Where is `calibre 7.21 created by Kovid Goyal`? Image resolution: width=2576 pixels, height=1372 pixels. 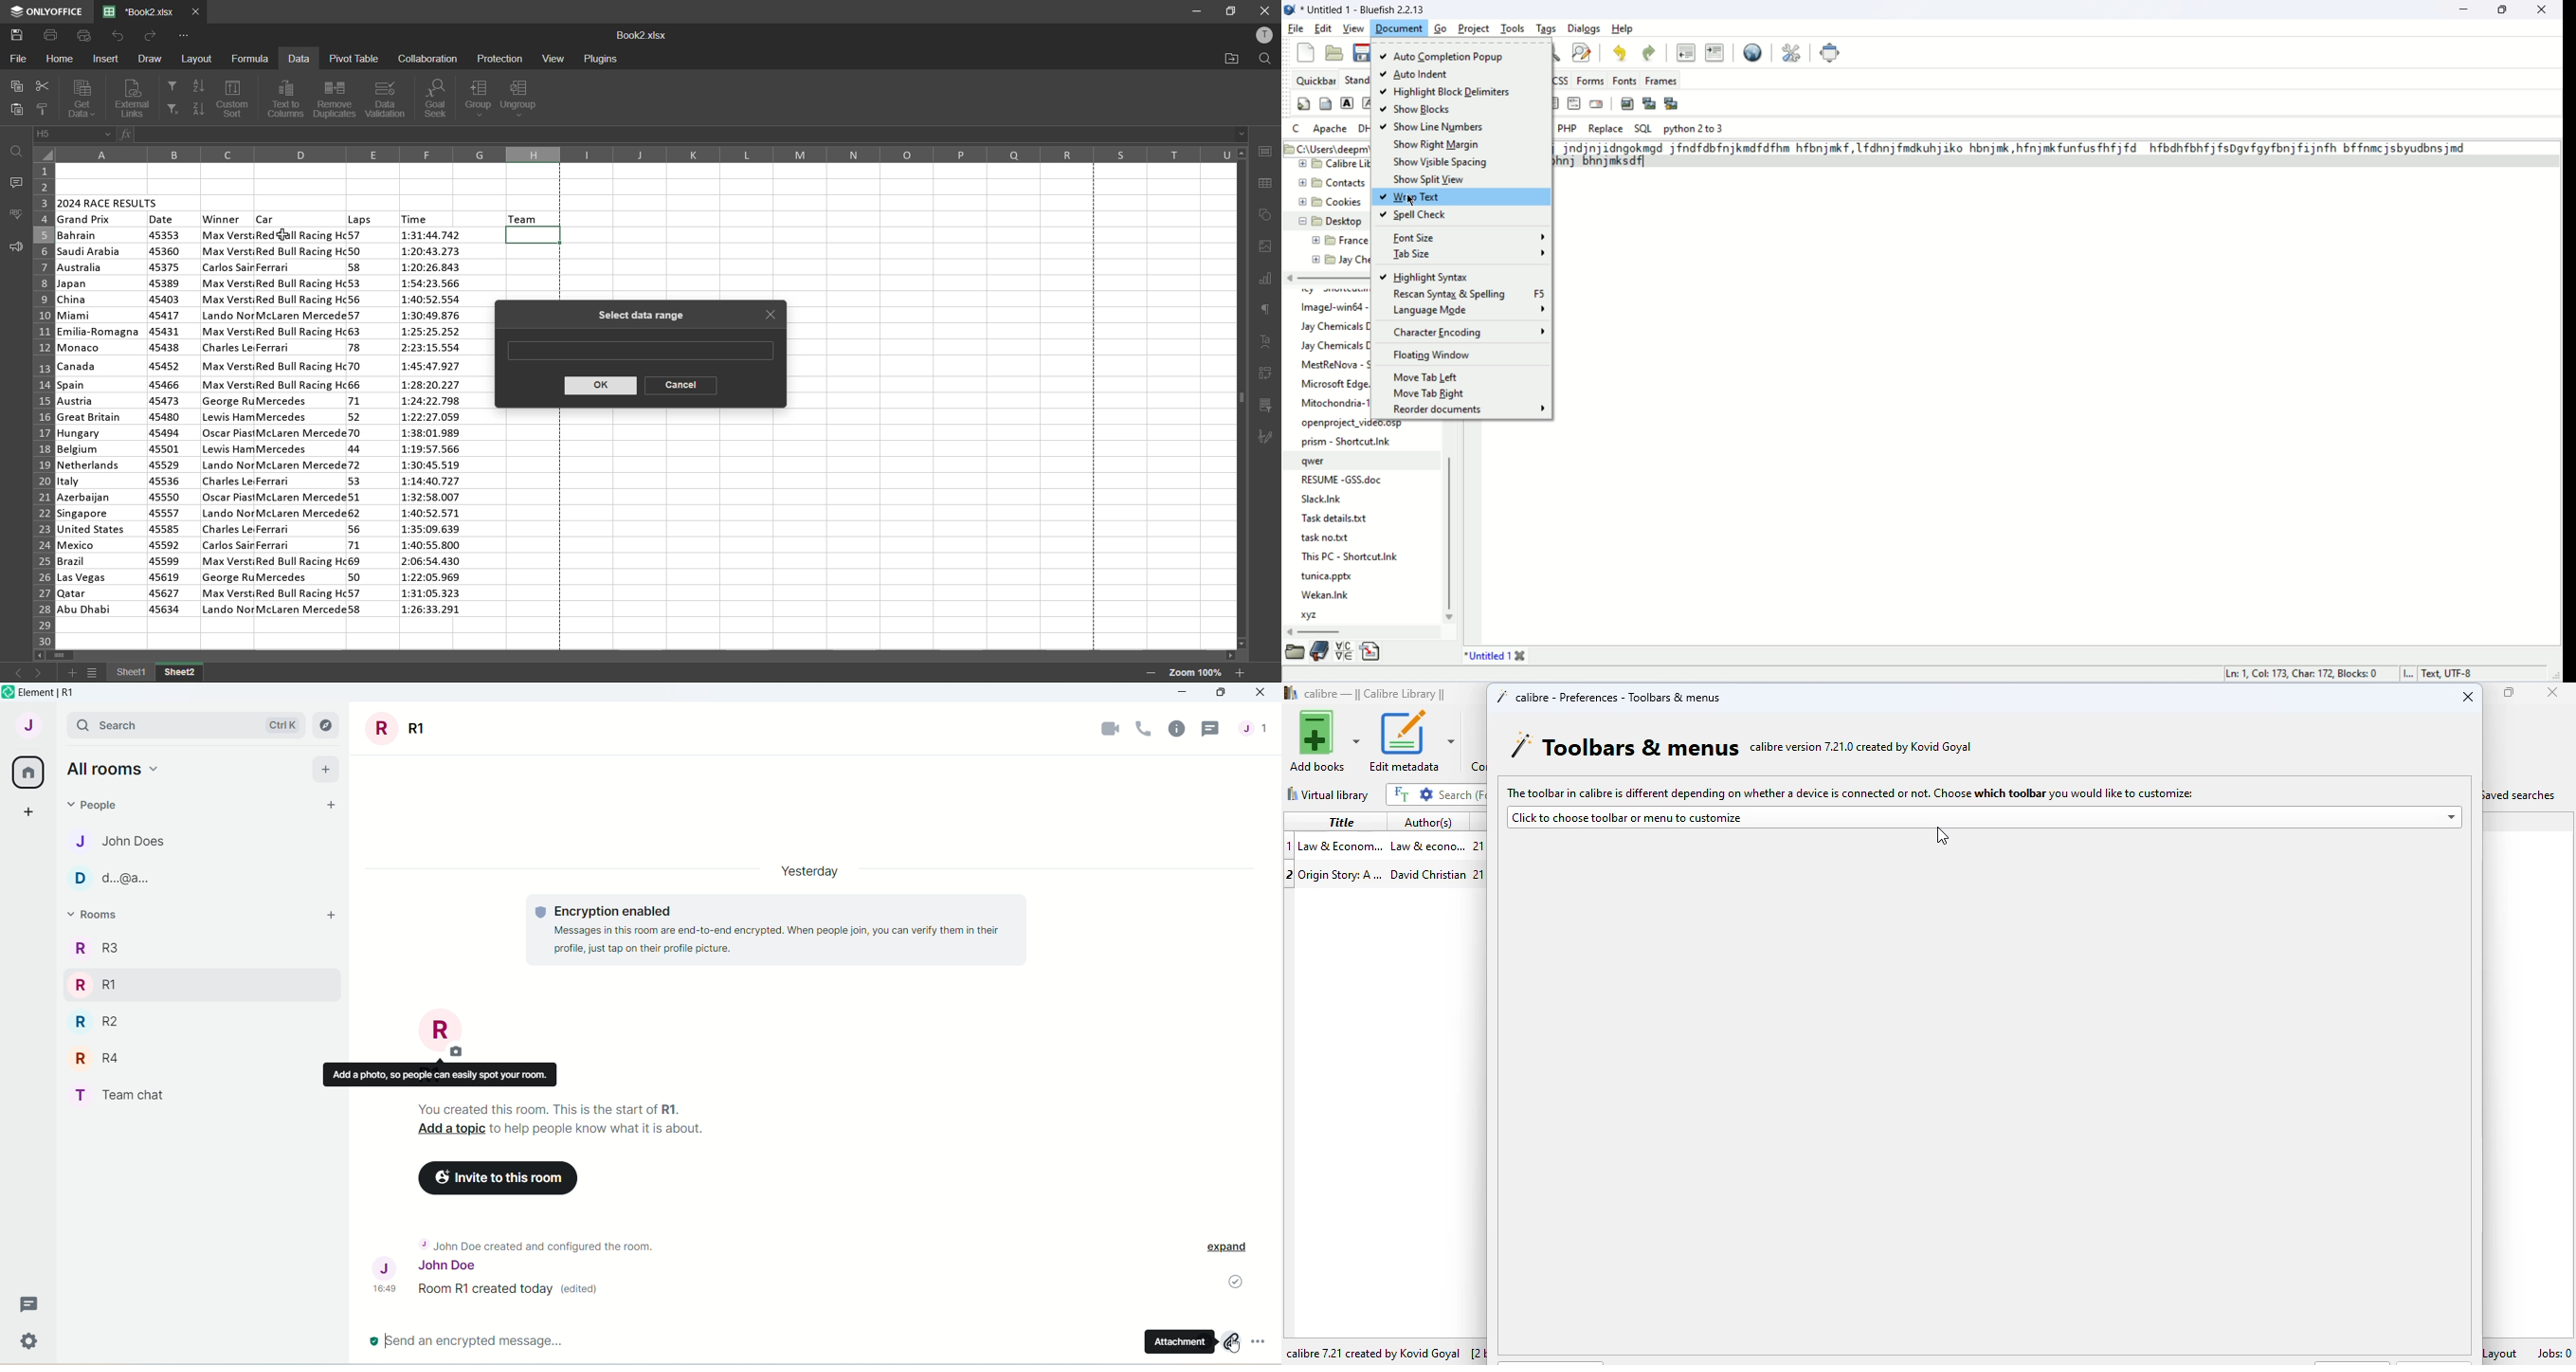
calibre 7.21 created by Kovid Goyal is located at coordinates (1374, 1354).